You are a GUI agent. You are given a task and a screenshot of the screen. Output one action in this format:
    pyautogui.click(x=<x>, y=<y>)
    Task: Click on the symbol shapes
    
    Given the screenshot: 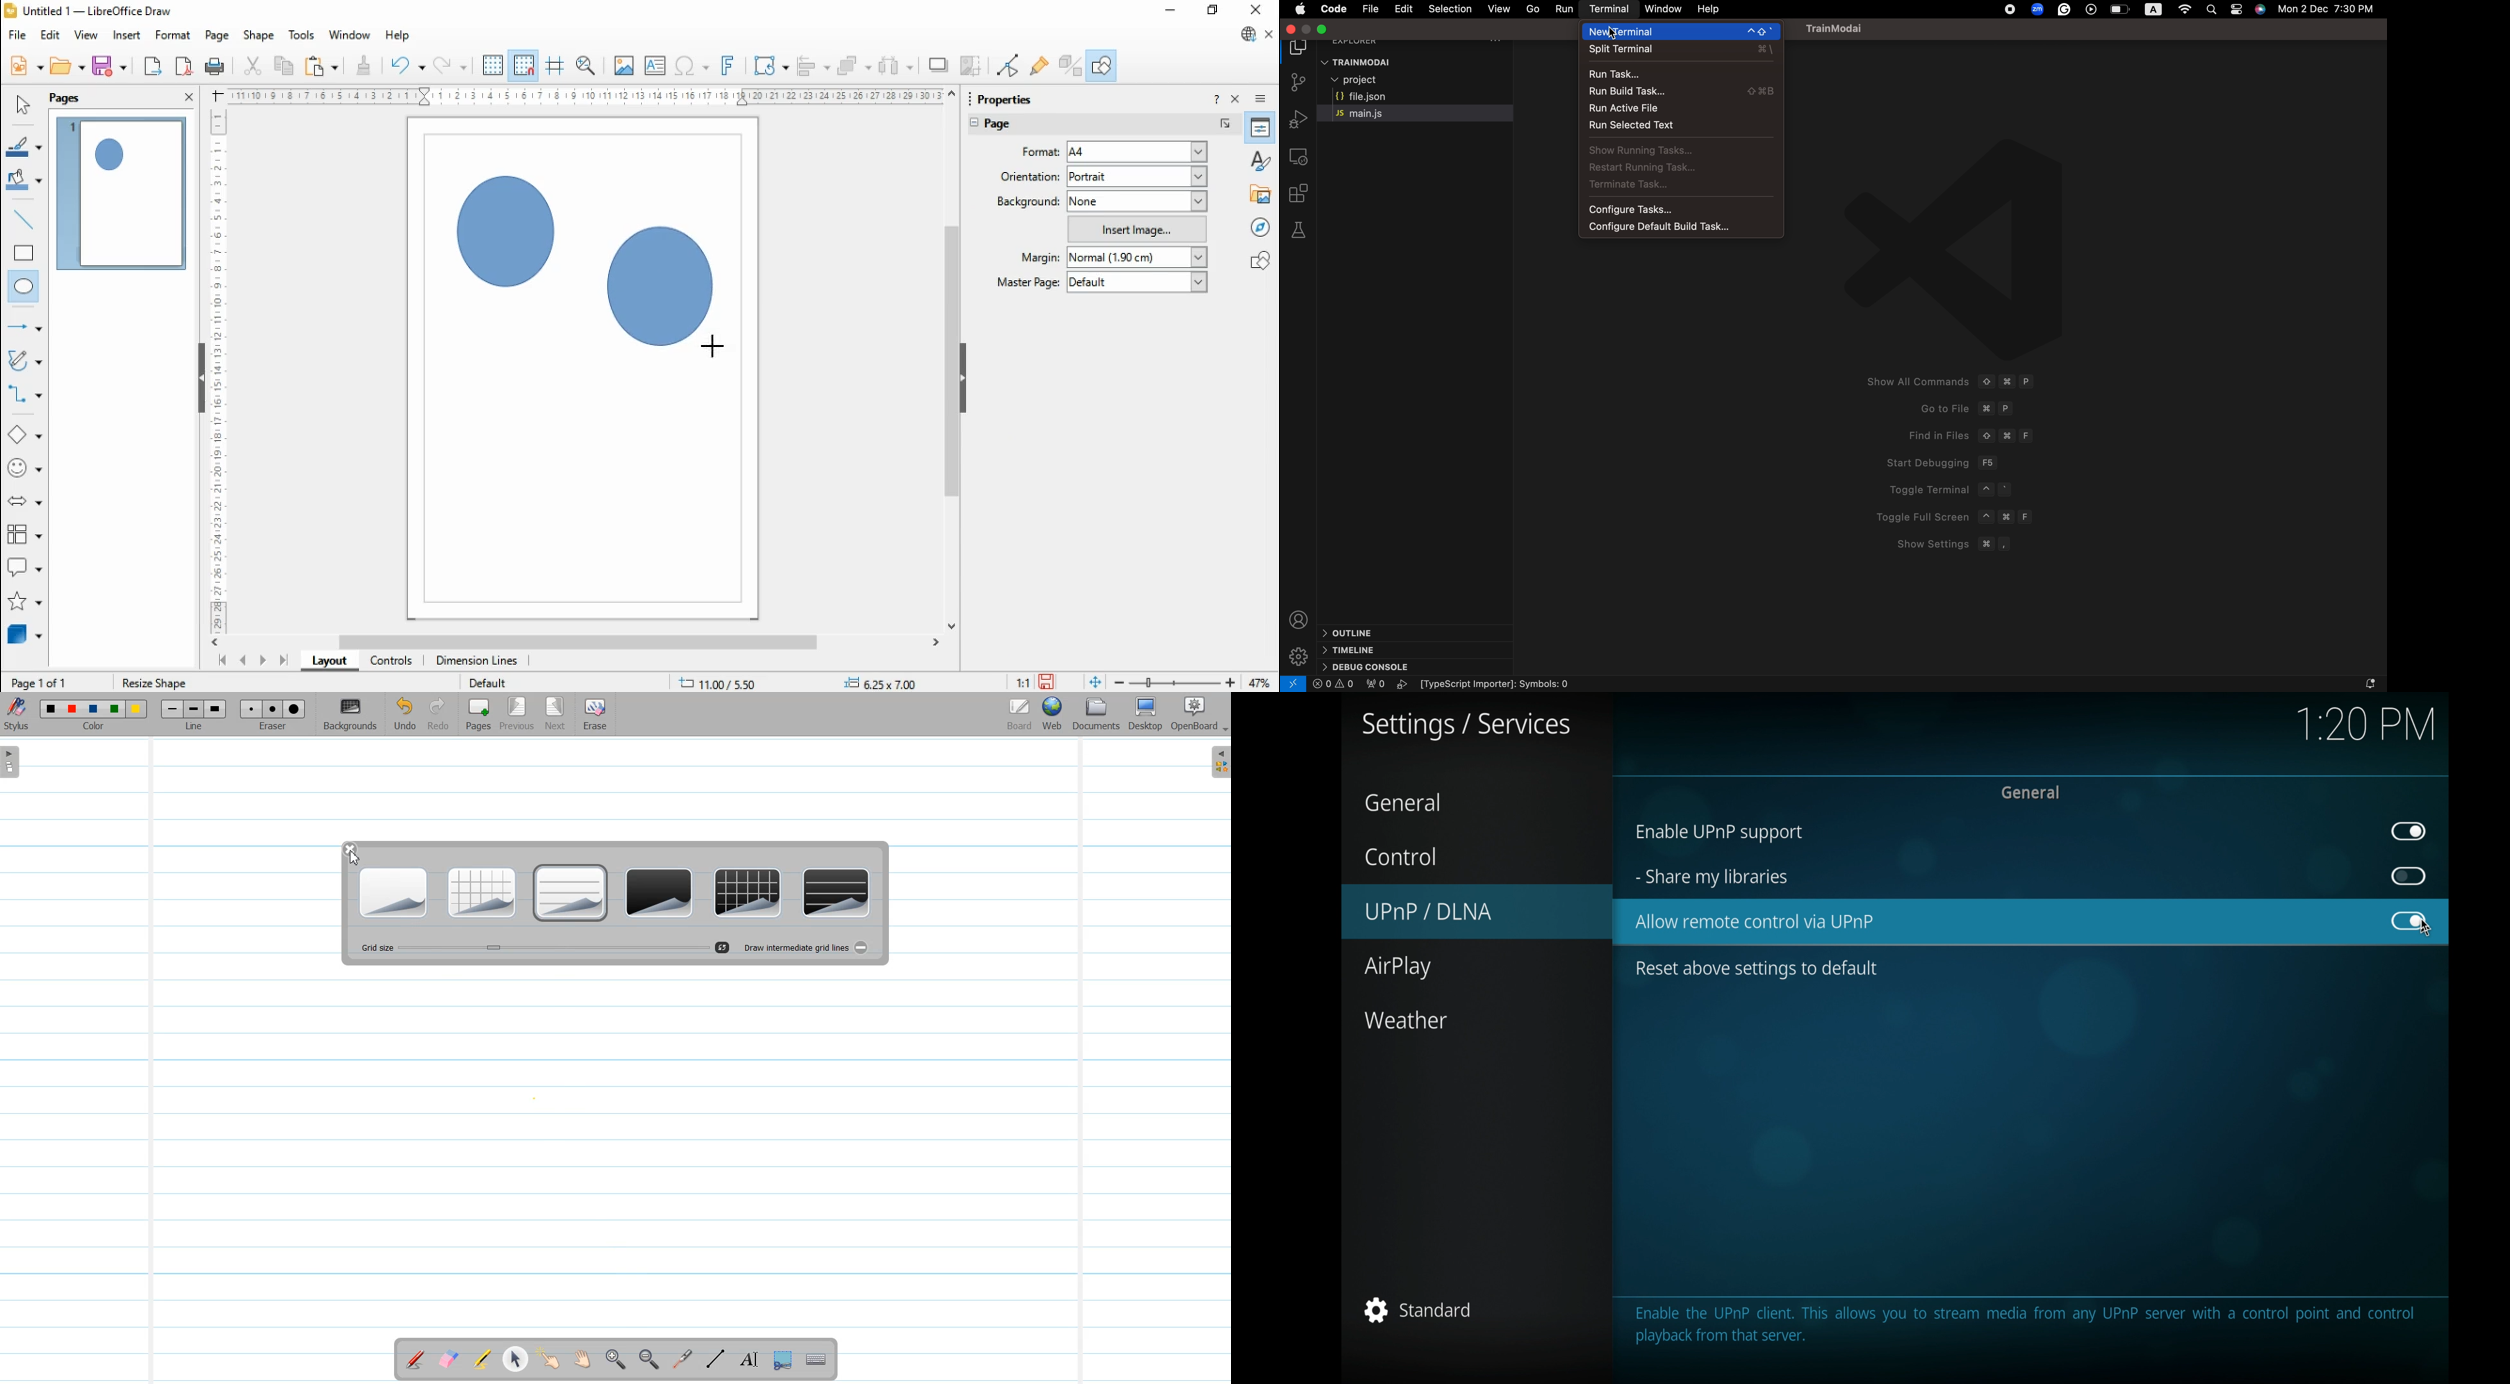 What is the action you would take?
    pyautogui.click(x=26, y=470)
    